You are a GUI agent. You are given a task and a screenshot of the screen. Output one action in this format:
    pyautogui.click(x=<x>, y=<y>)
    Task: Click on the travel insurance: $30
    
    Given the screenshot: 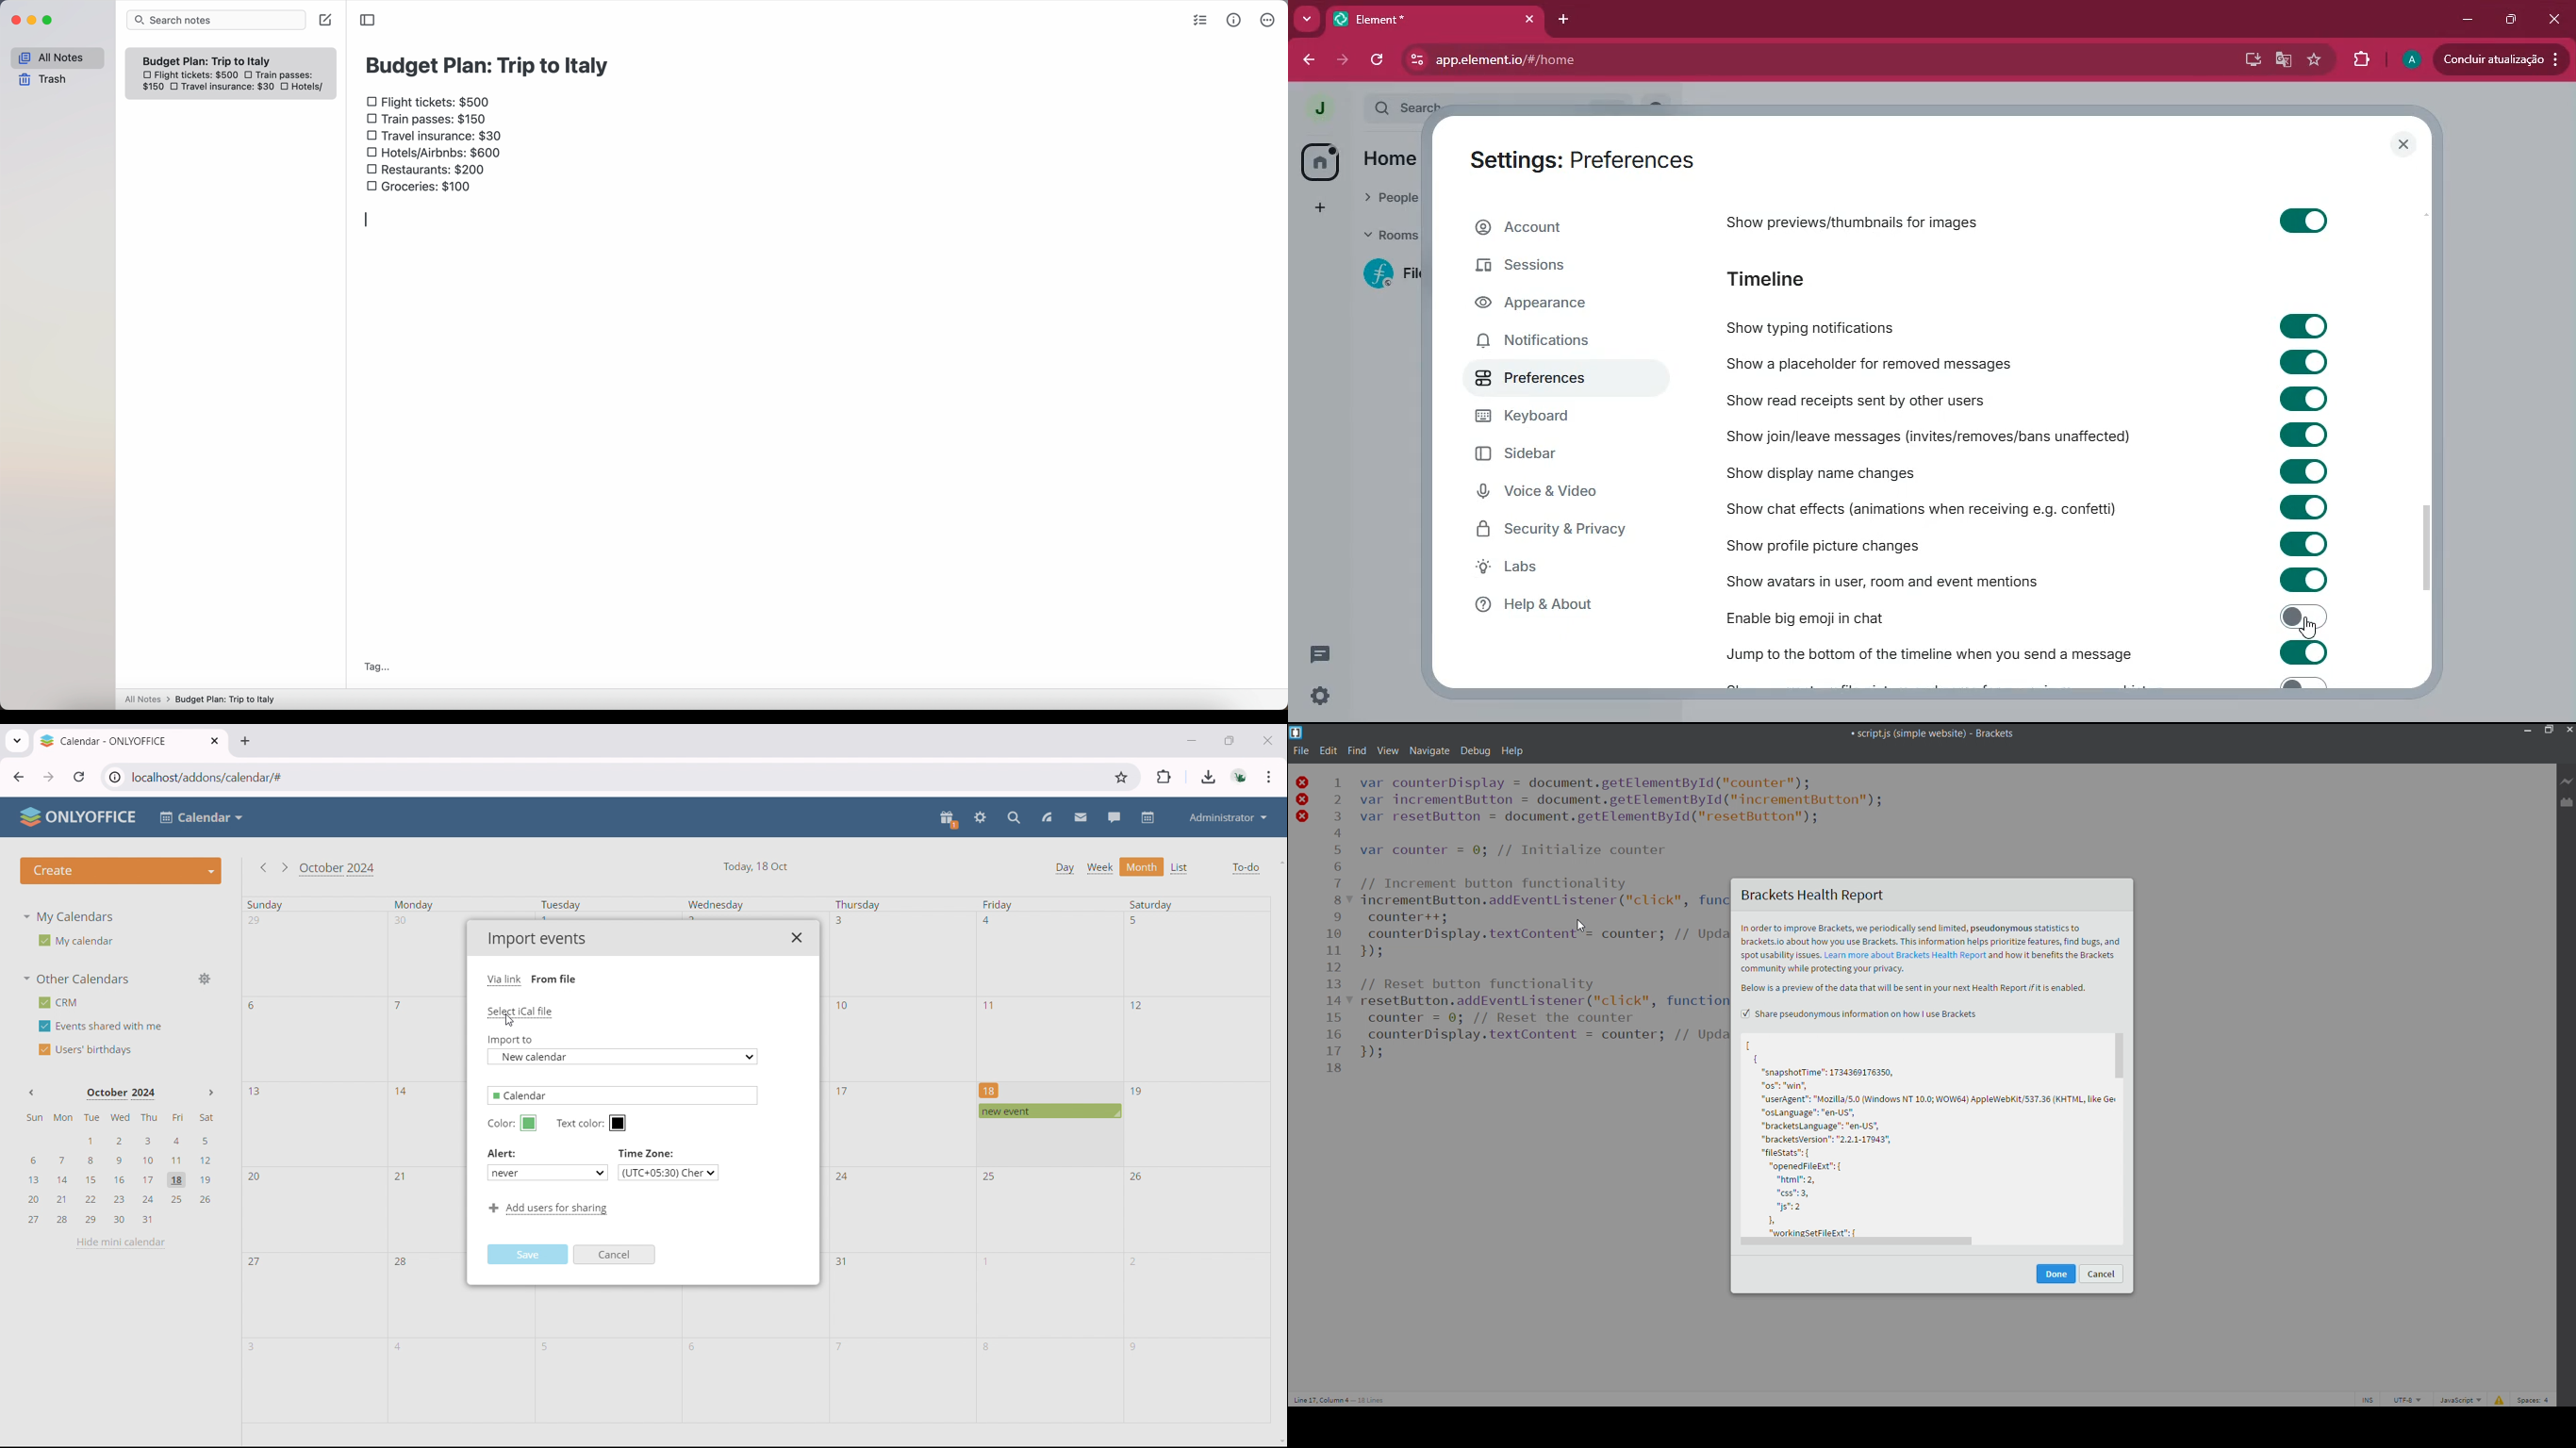 What is the action you would take?
    pyautogui.click(x=230, y=88)
    